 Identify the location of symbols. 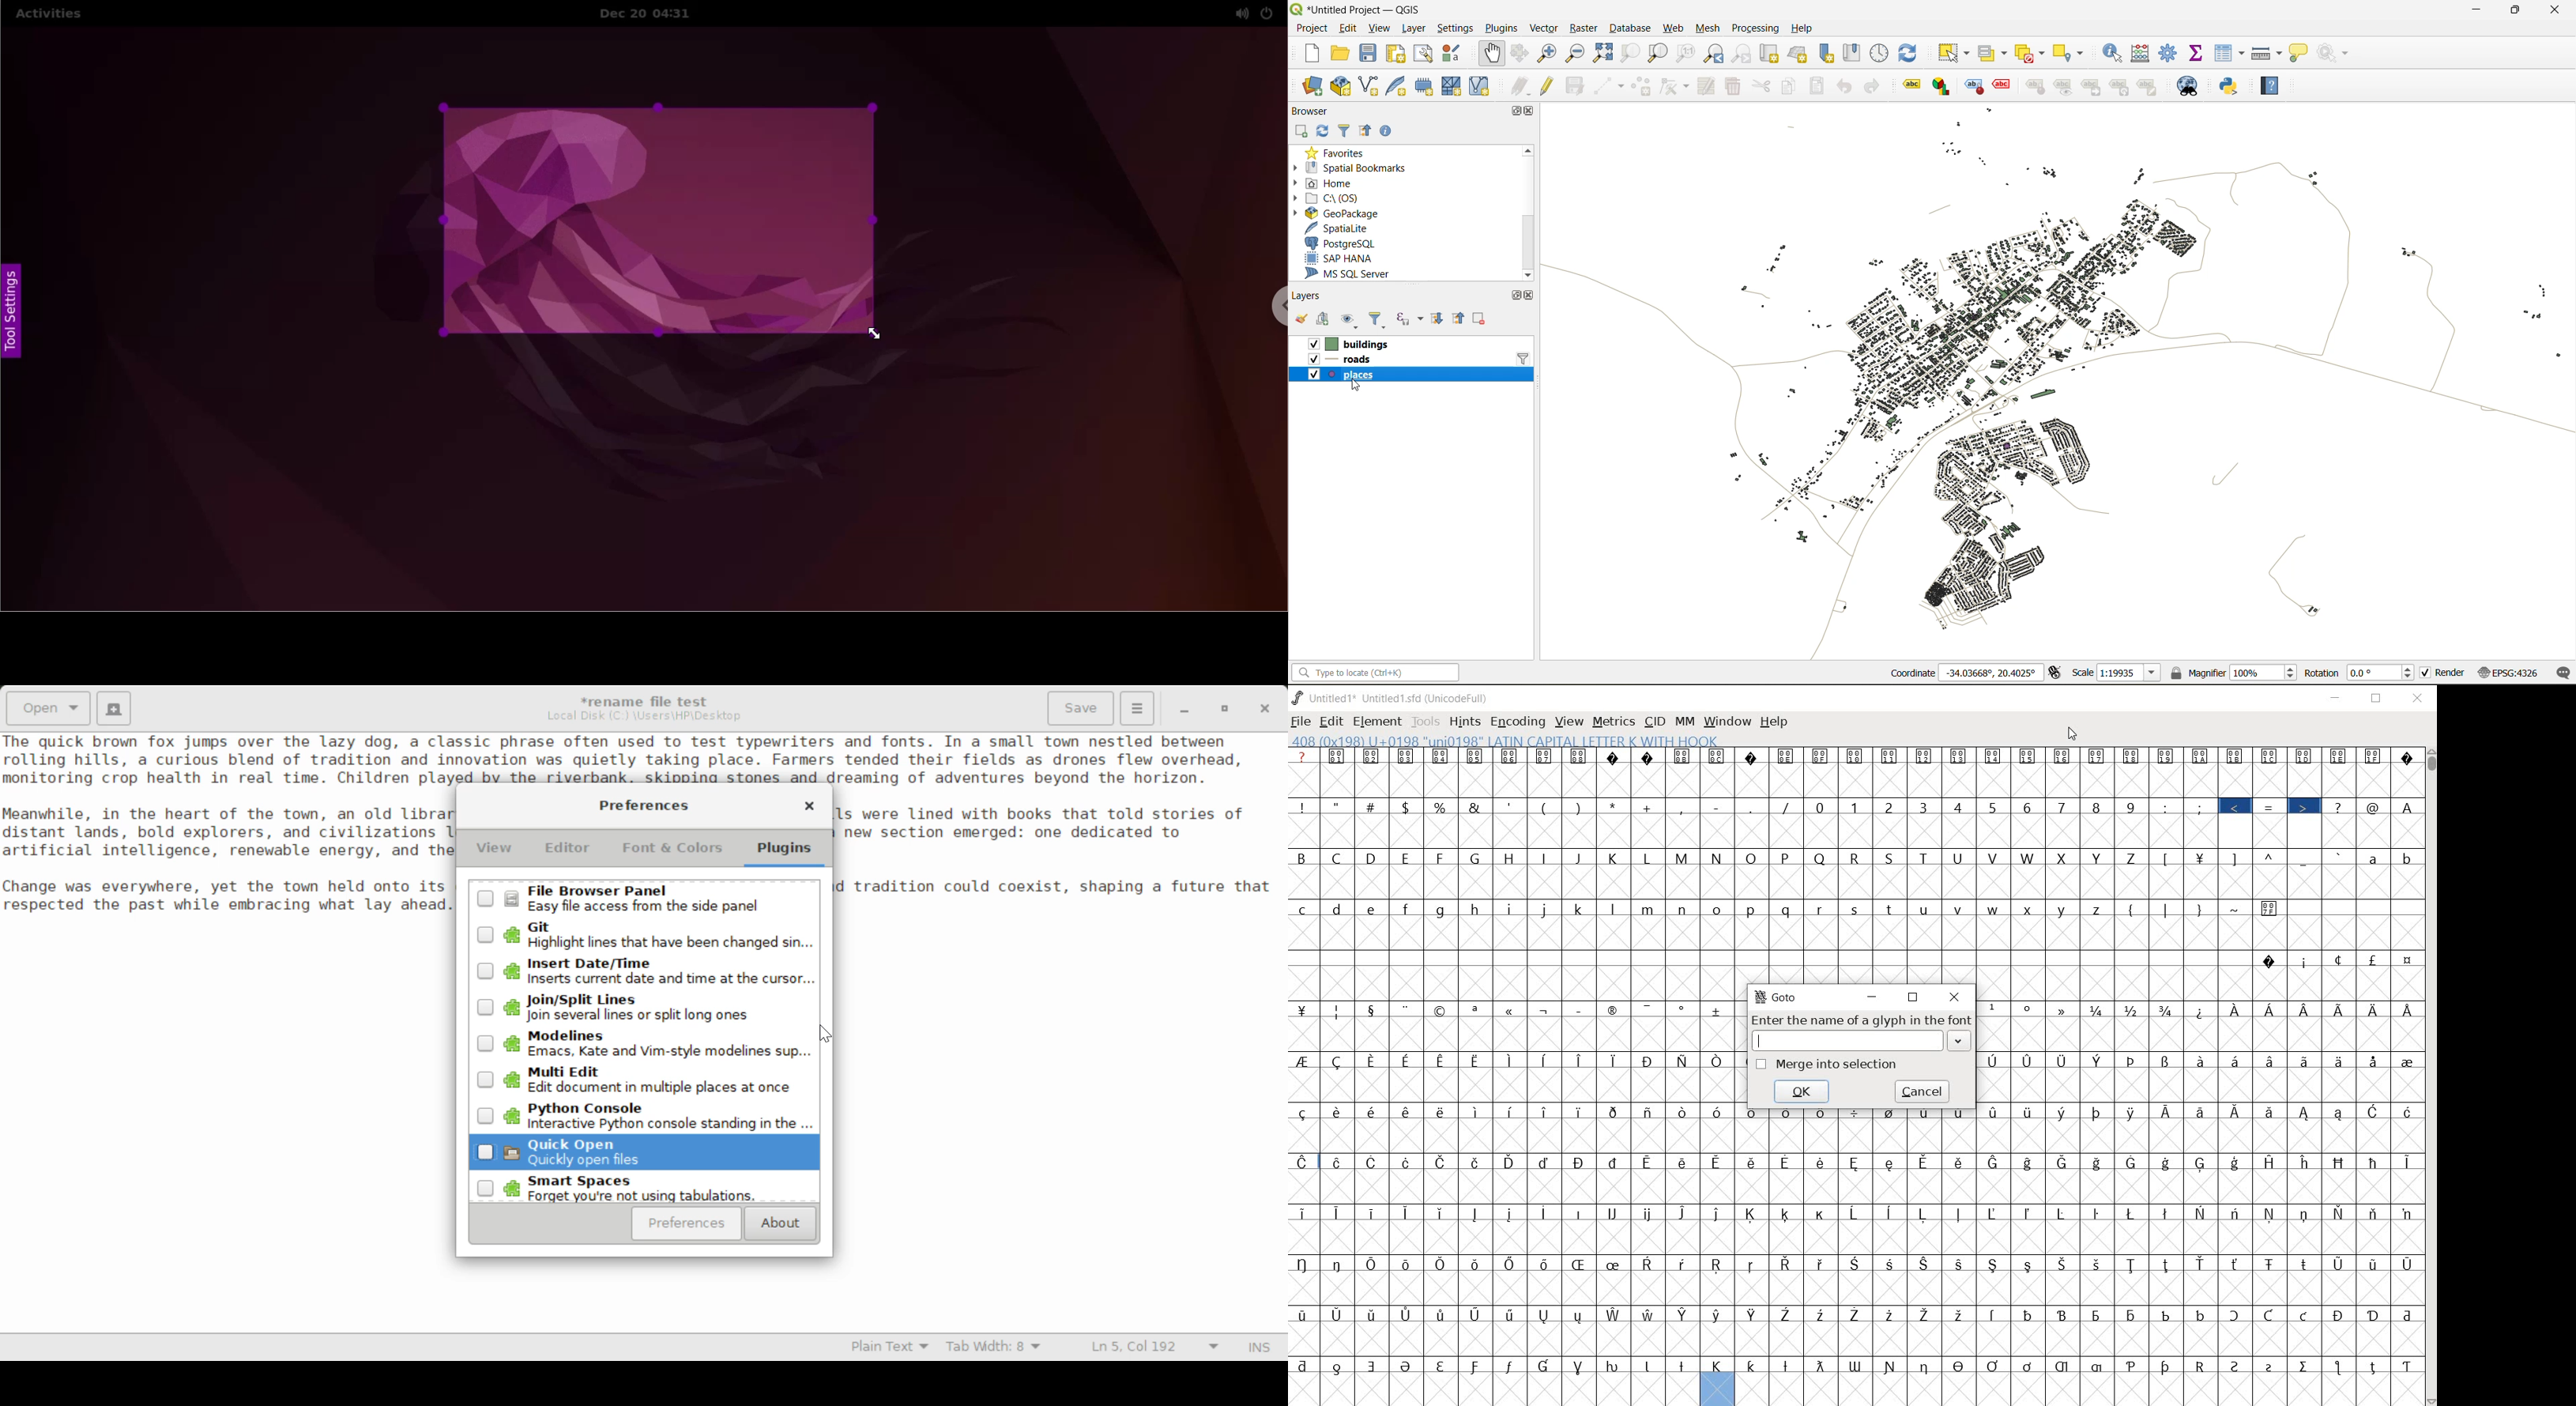
(2251, 857).